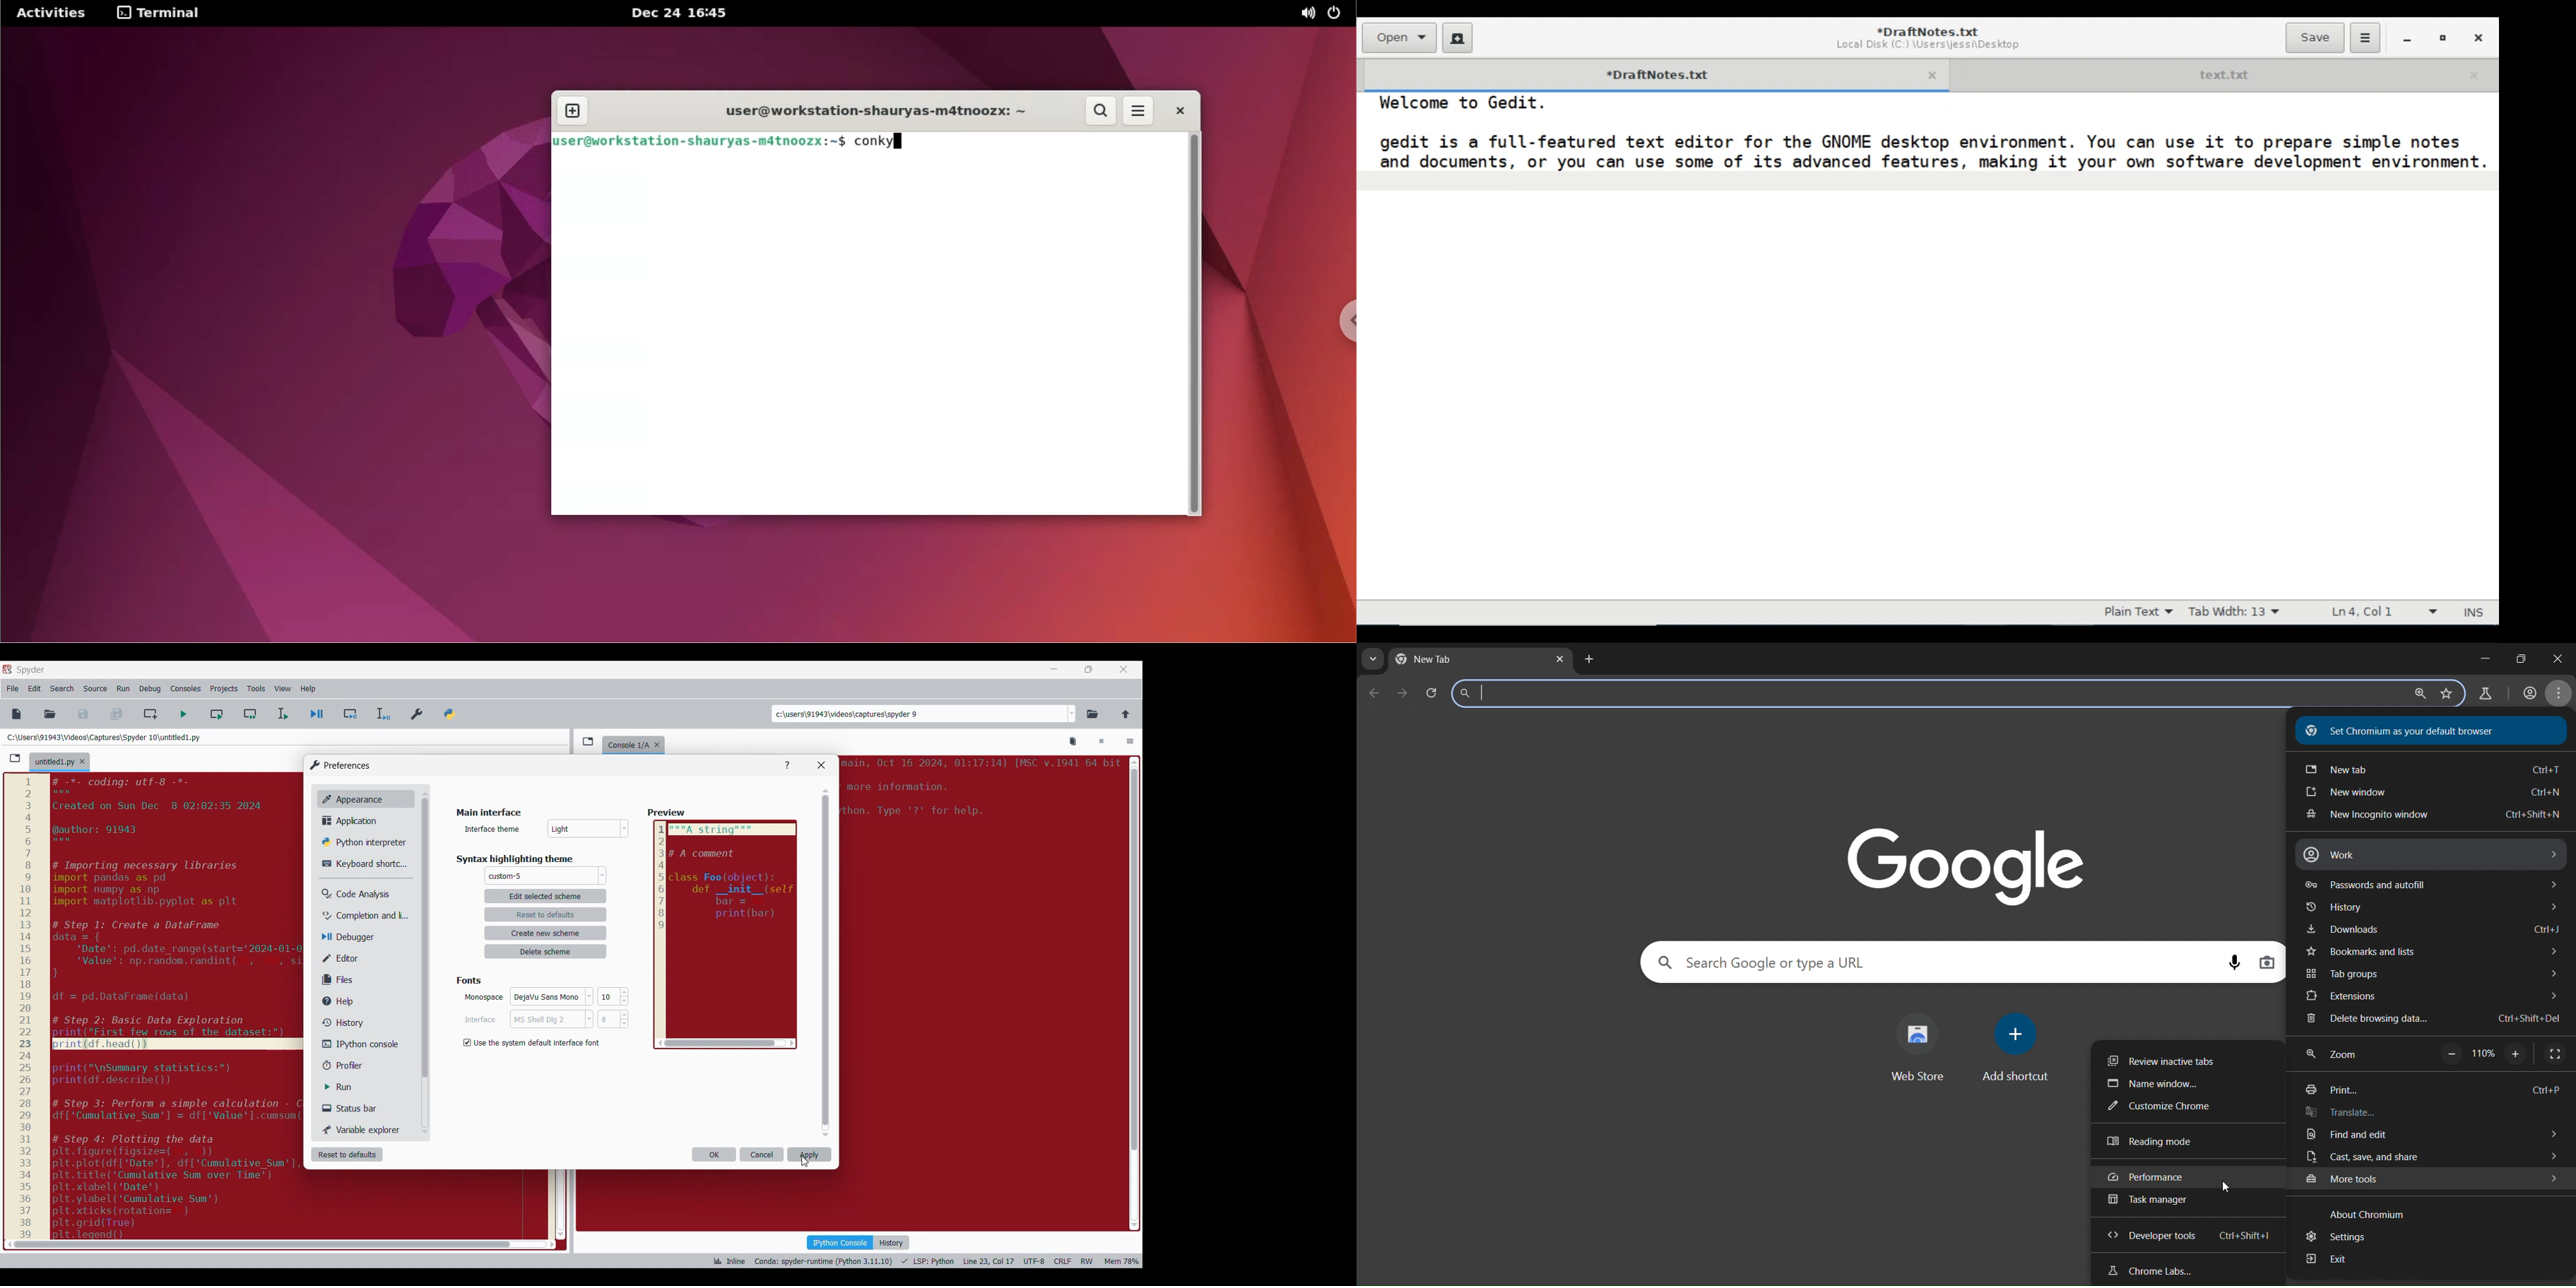 Image resolution: width=2576 pixels, height=1288 pixels. What do you see at coordinates (353, 820) in the screenshot?
I see `Application` at bounding box center [353, 820].